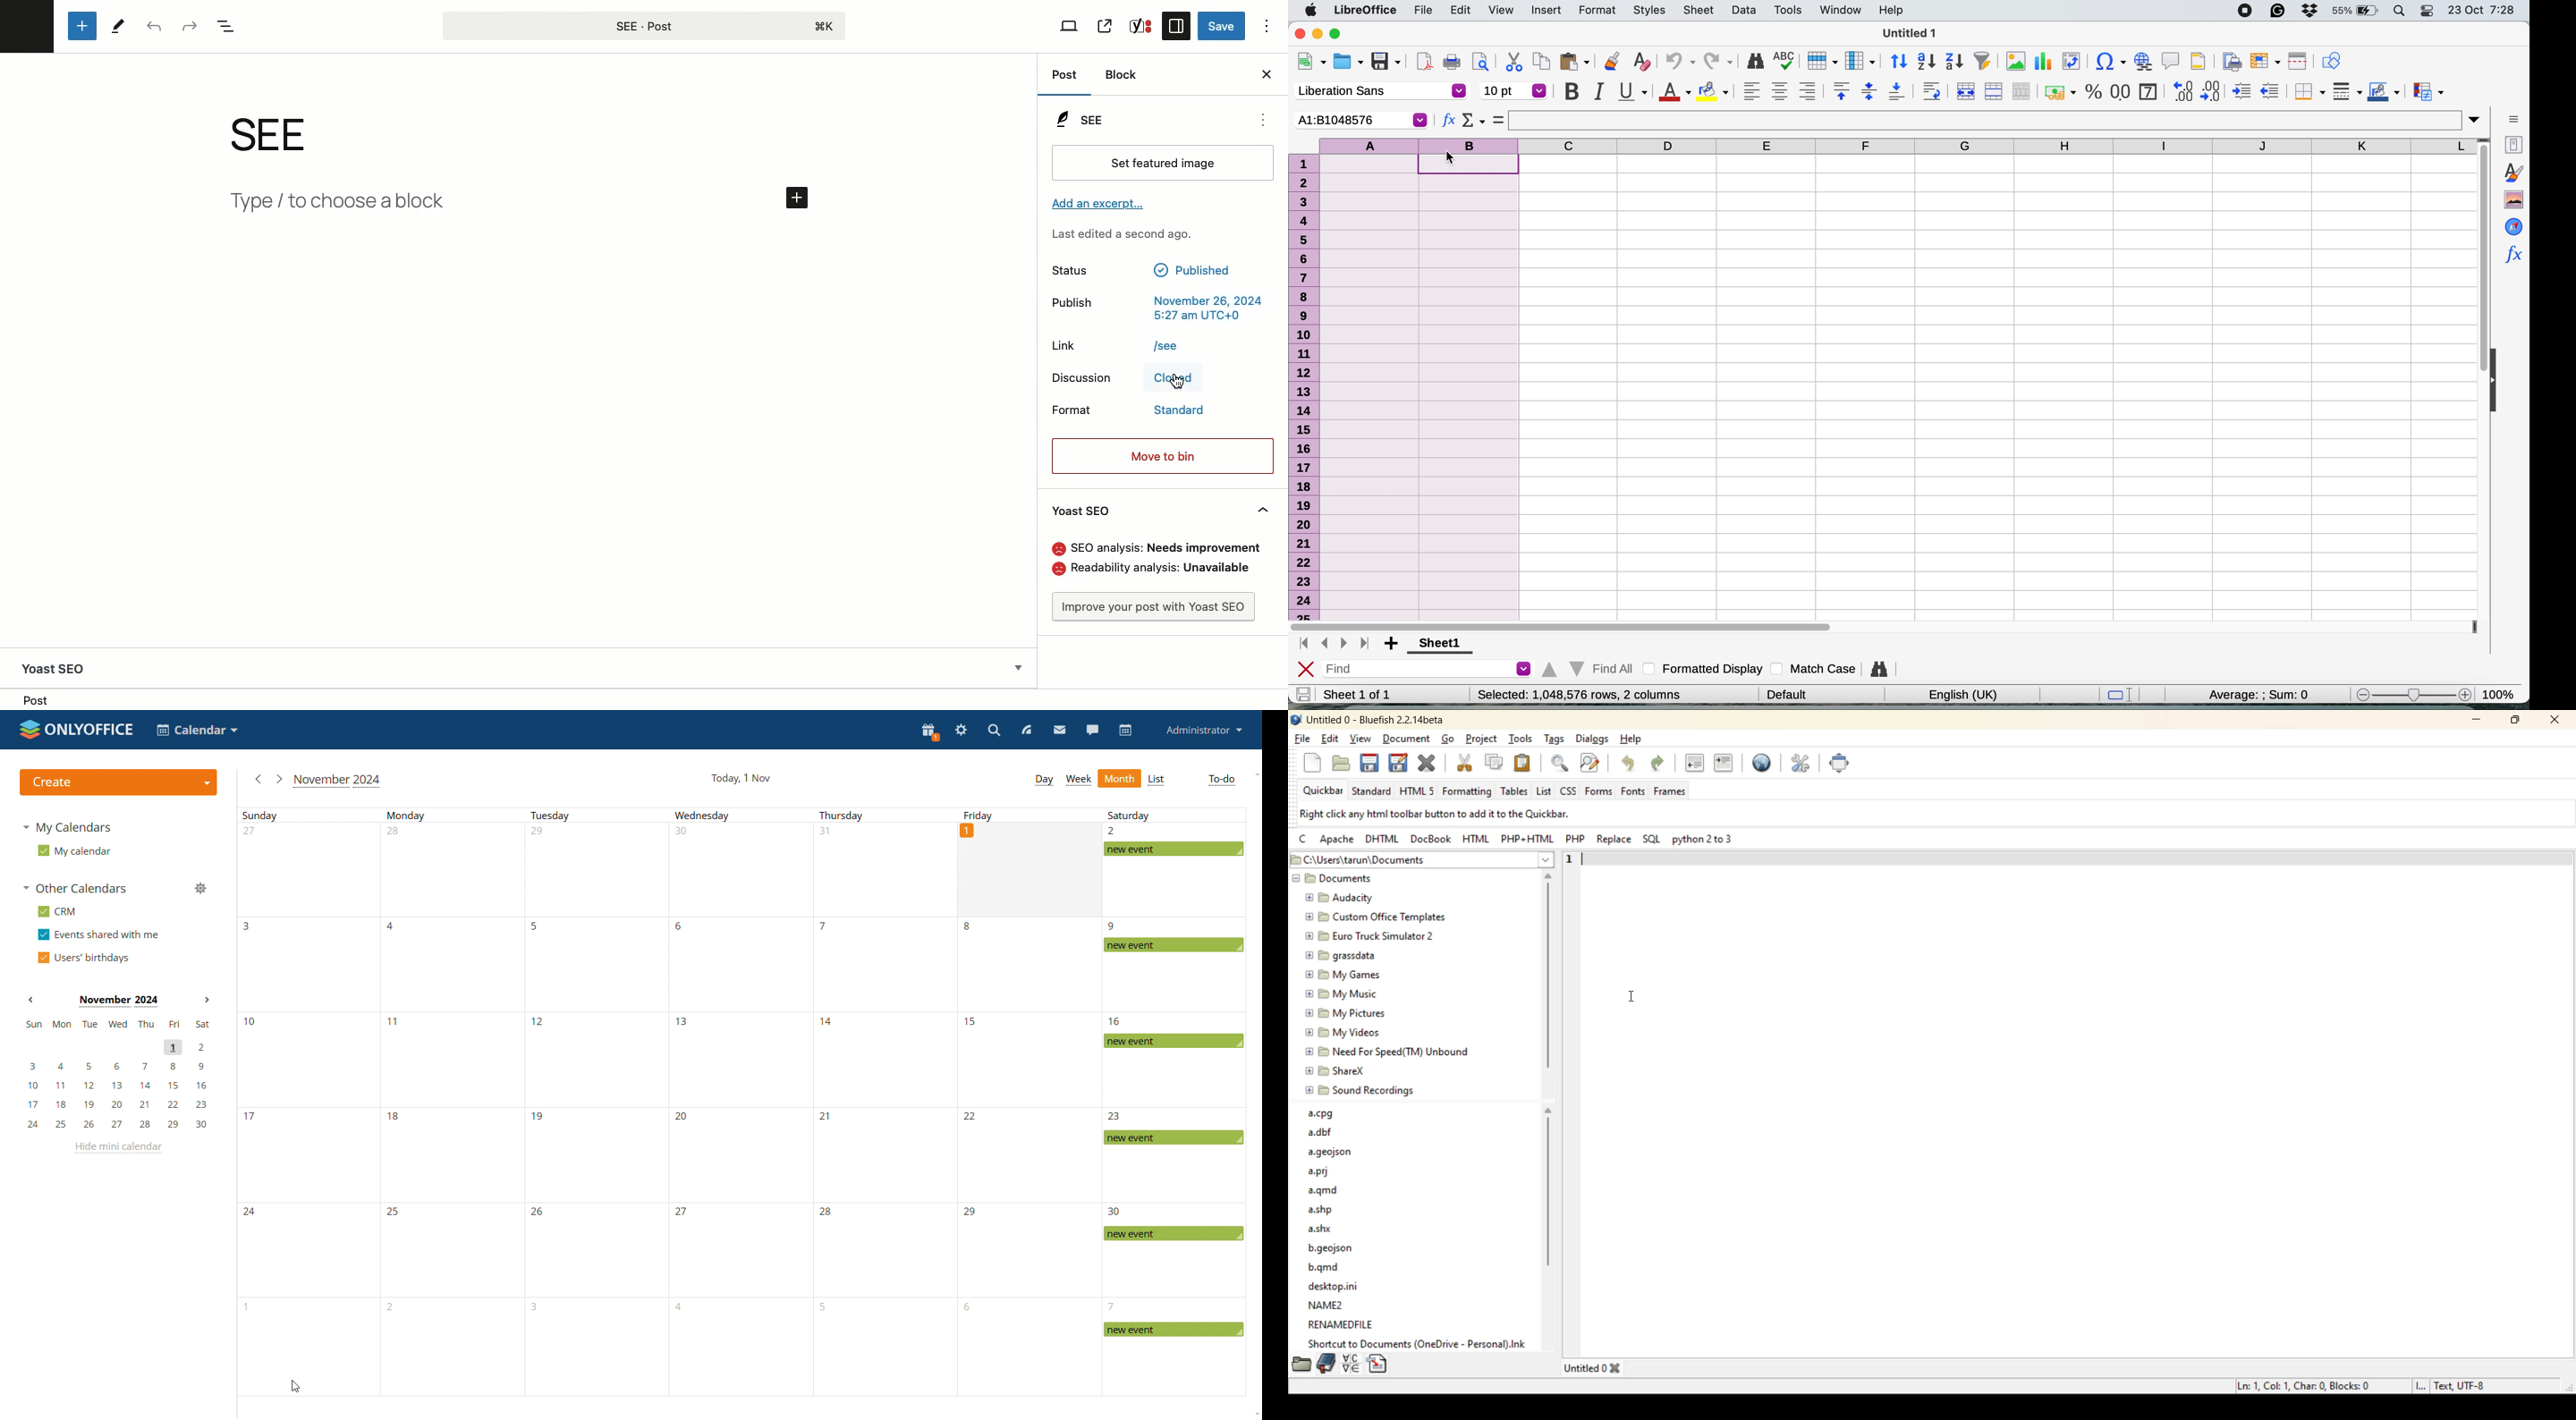 The width and height of the screenshot is (2576, 1428). I want to click on copy, so click(1493, 762).